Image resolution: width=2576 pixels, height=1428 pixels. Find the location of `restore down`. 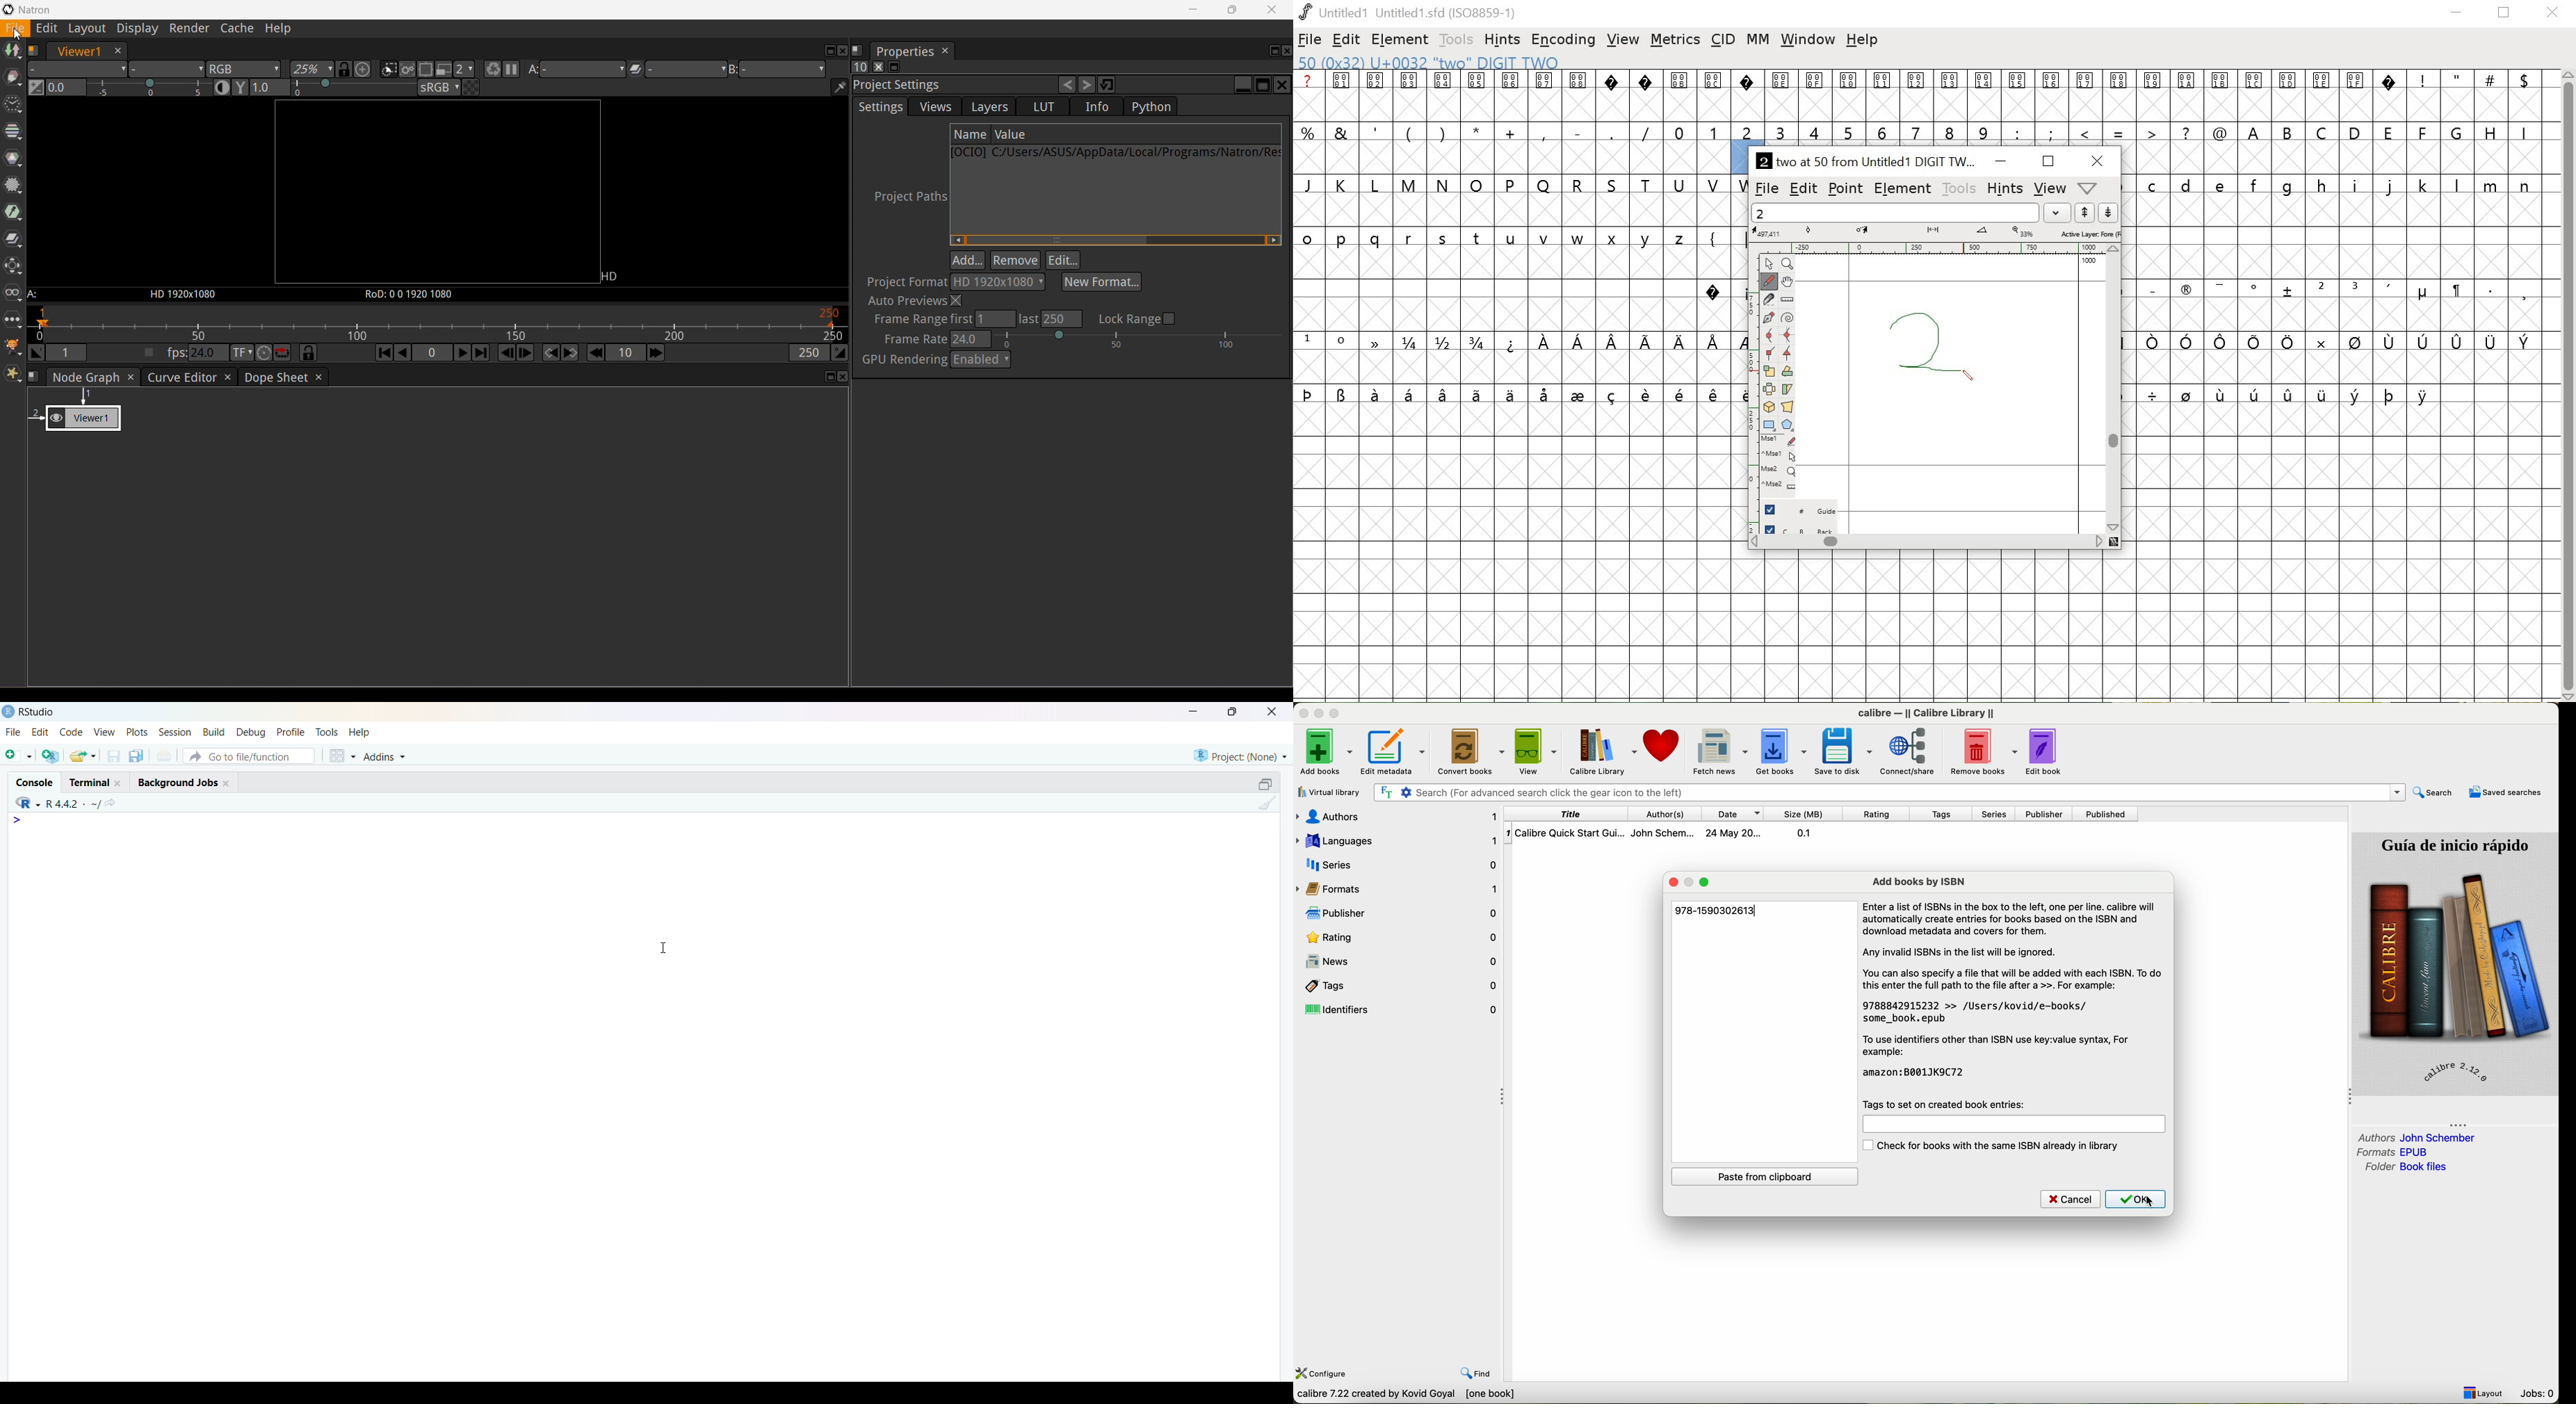

restore down is located at coordinates (2508, 14).